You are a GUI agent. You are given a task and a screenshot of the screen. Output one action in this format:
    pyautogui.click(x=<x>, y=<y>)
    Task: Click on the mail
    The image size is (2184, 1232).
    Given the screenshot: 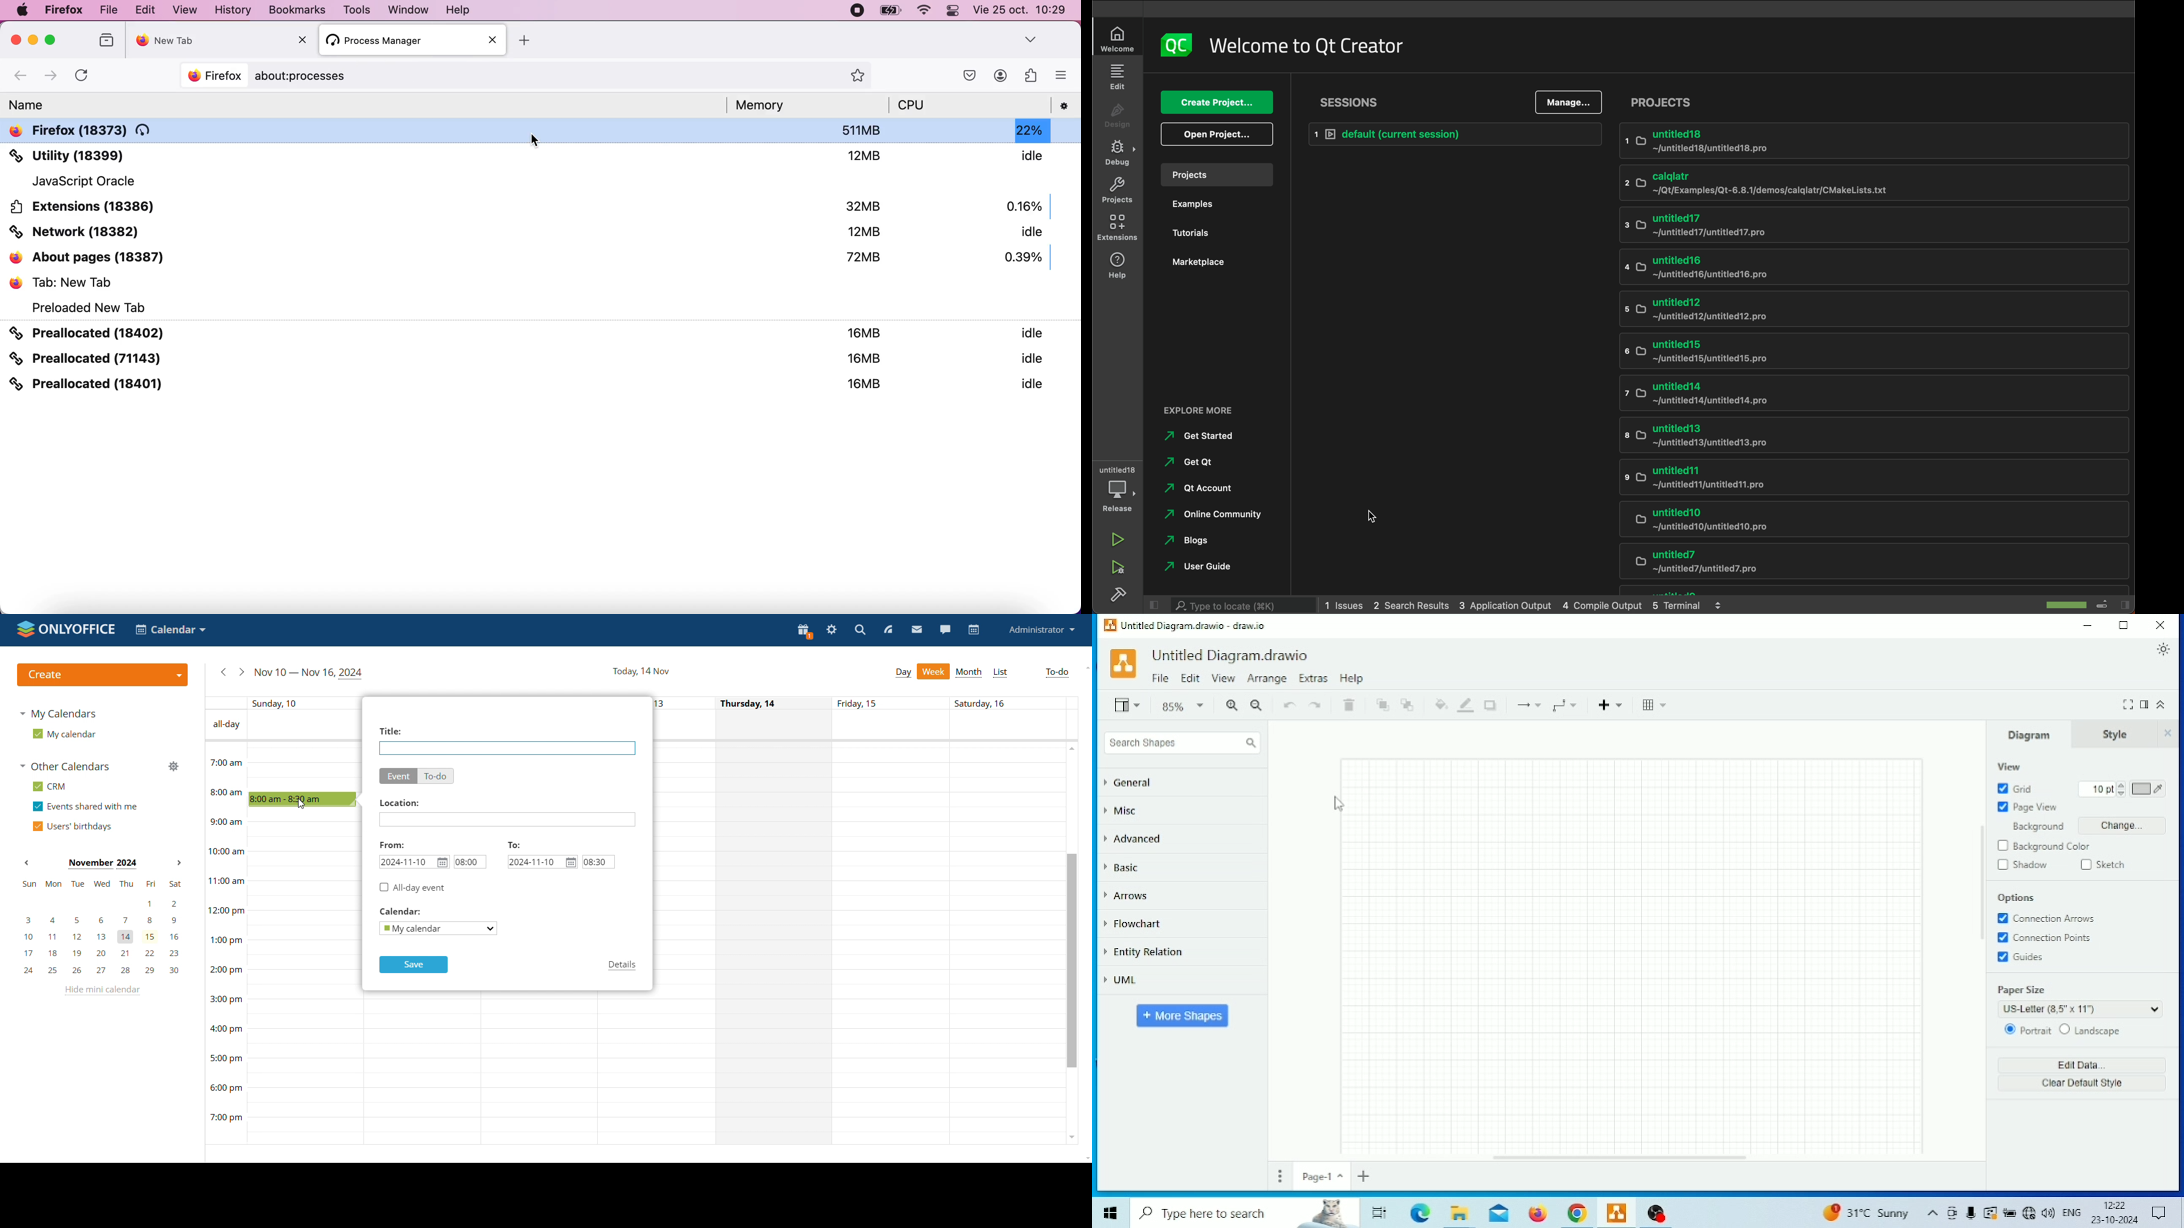 What is the action you would take?
    pyautogui.click(x=917, y=630)
    